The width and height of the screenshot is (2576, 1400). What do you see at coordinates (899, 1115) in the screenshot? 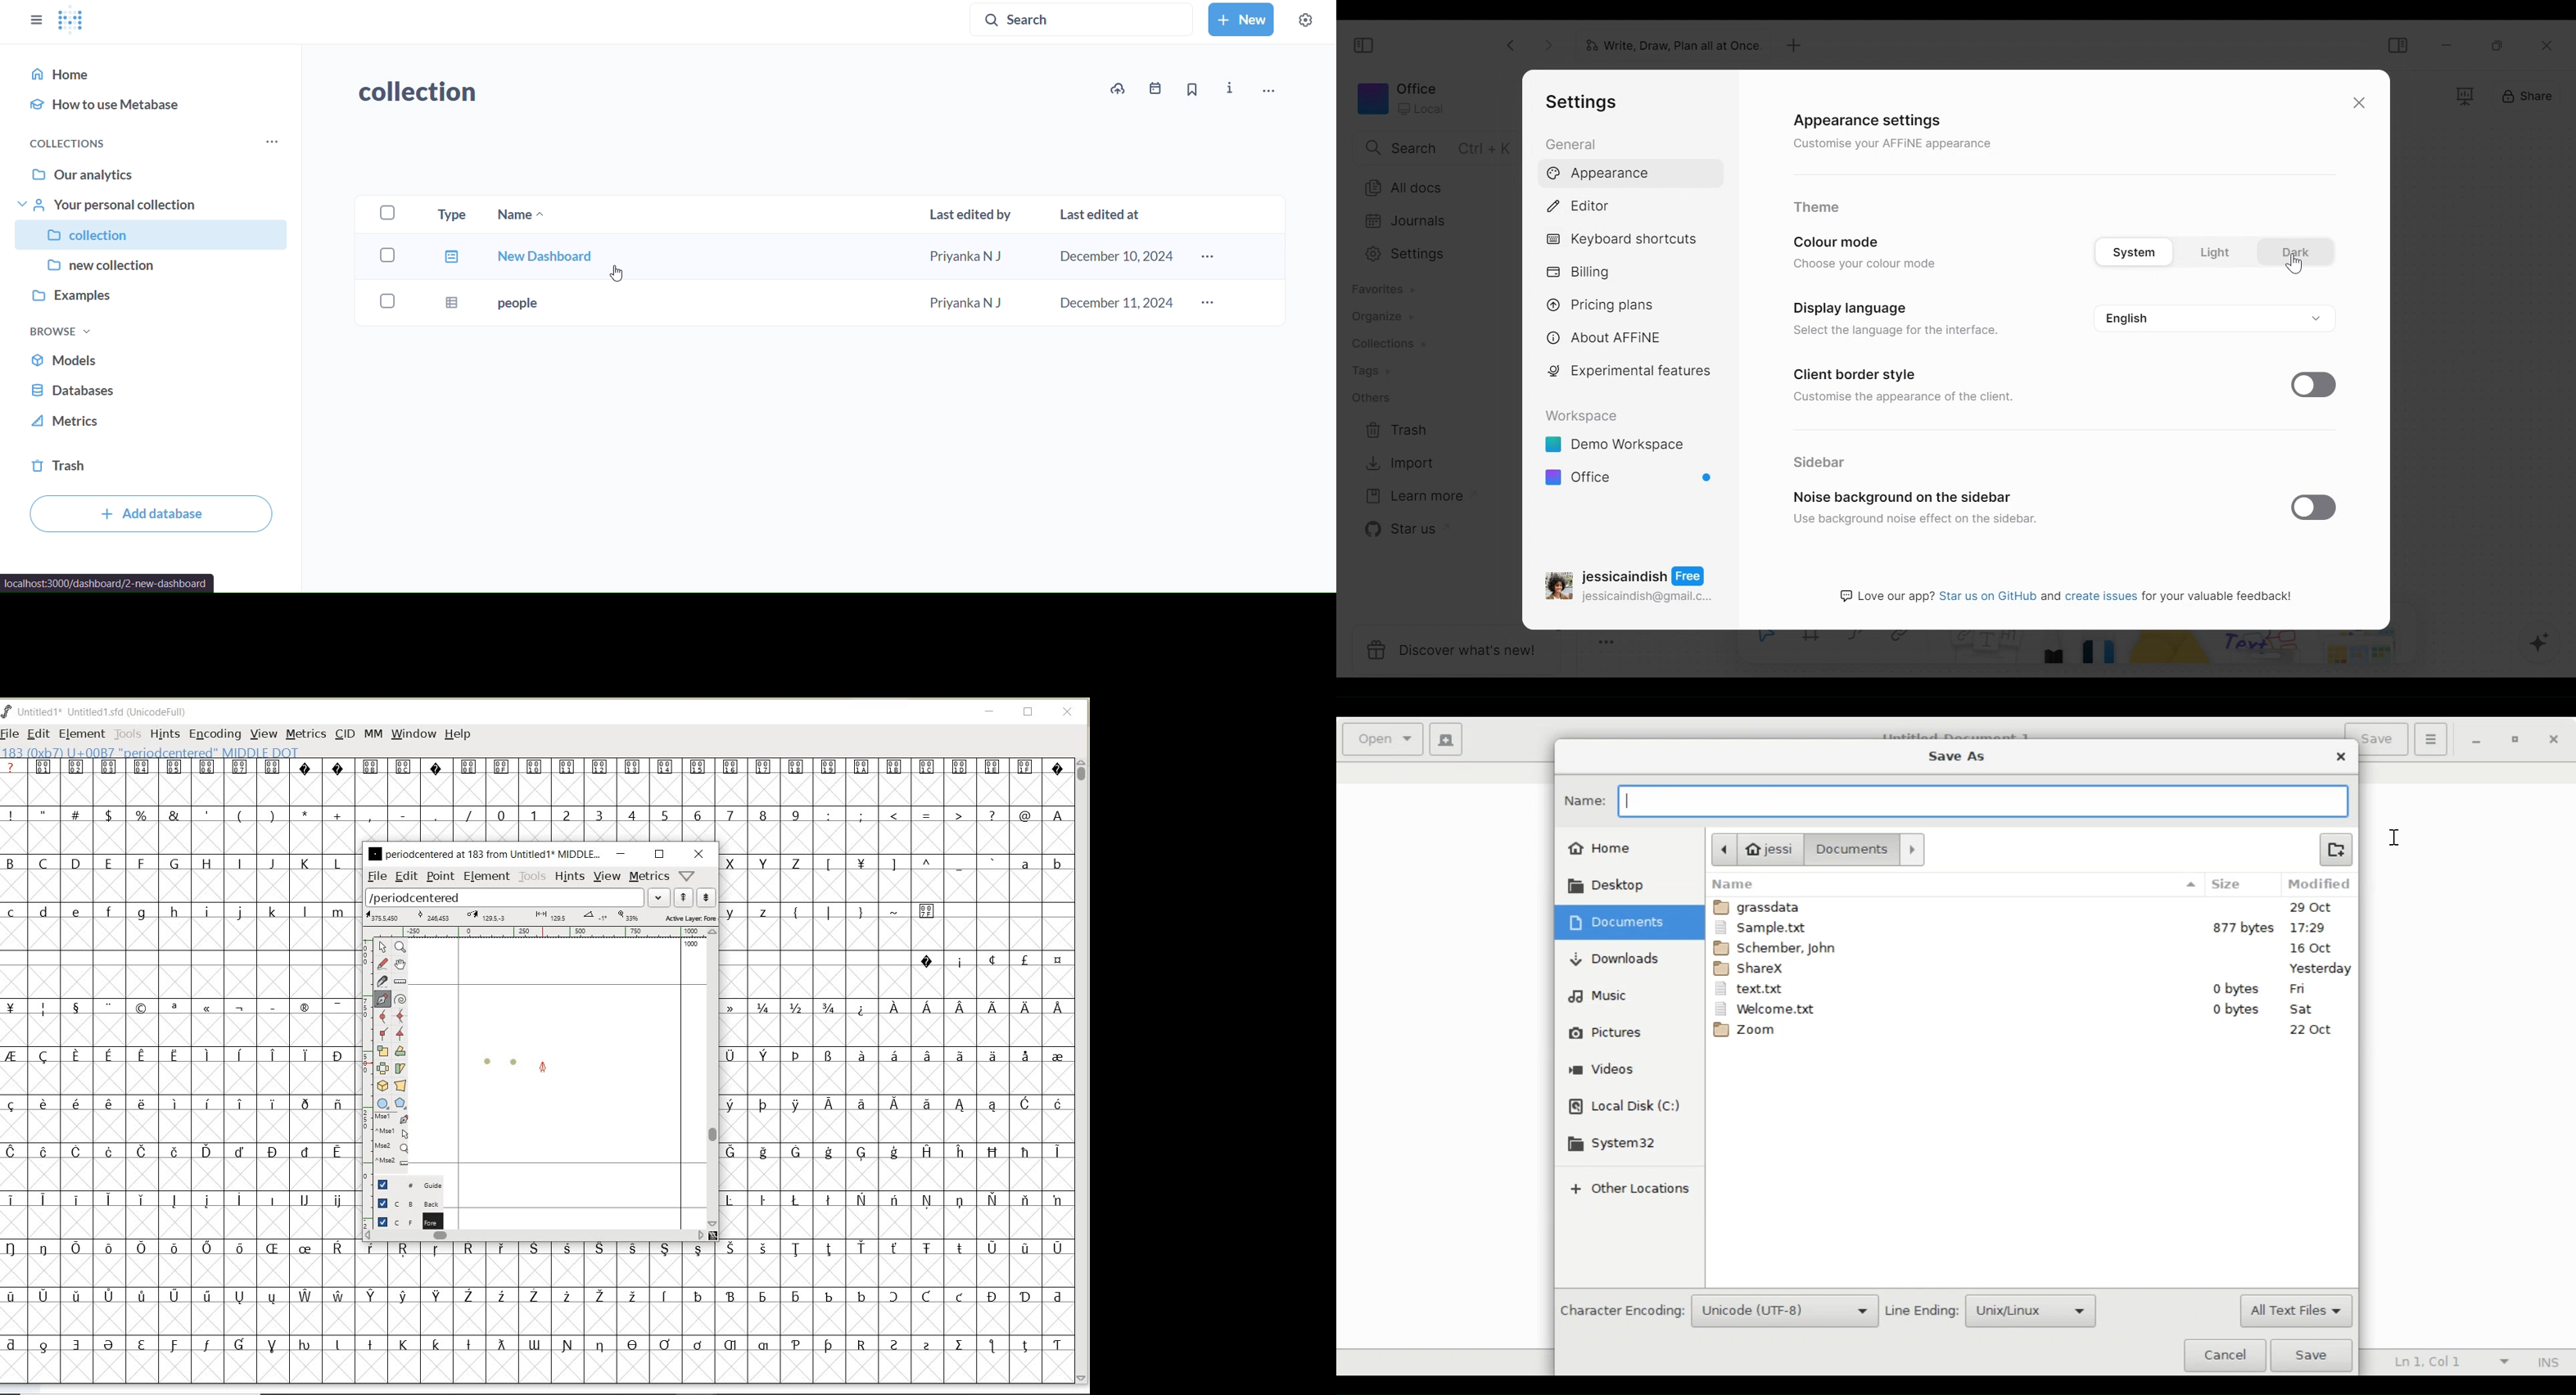
I see `special characters` at bounding box center [899, 1115].